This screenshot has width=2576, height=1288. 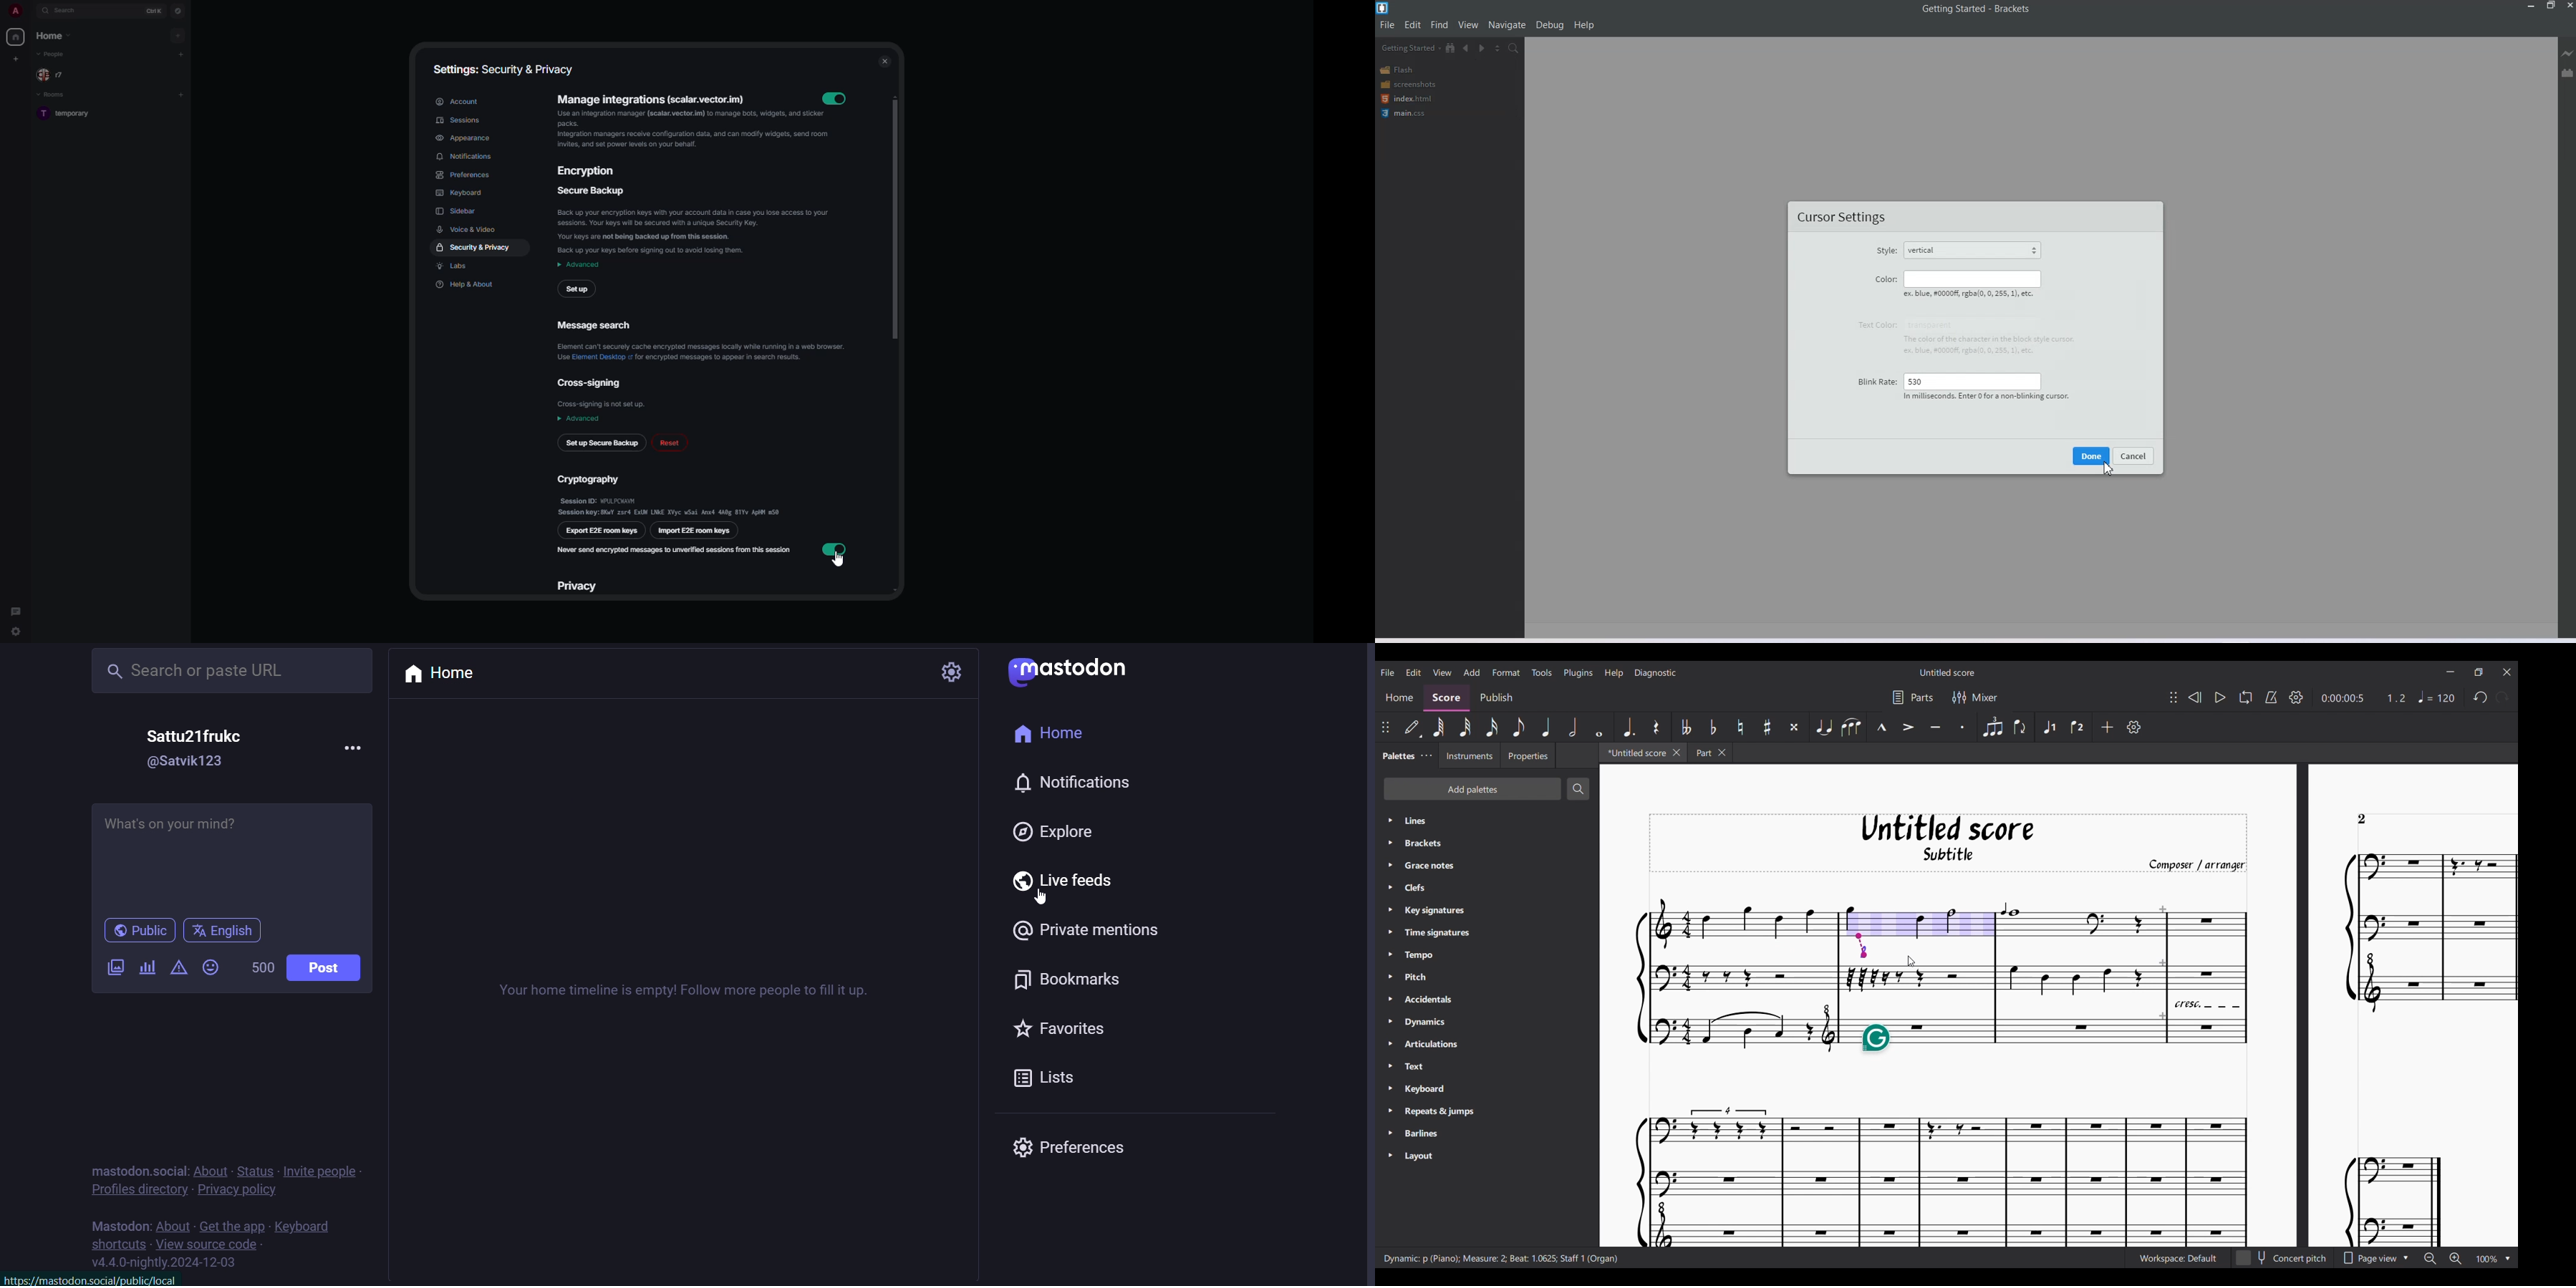 What do you see at coordinates (469, 157) in the screenshot?
I see `notifications` at bounding box center [469, 157].